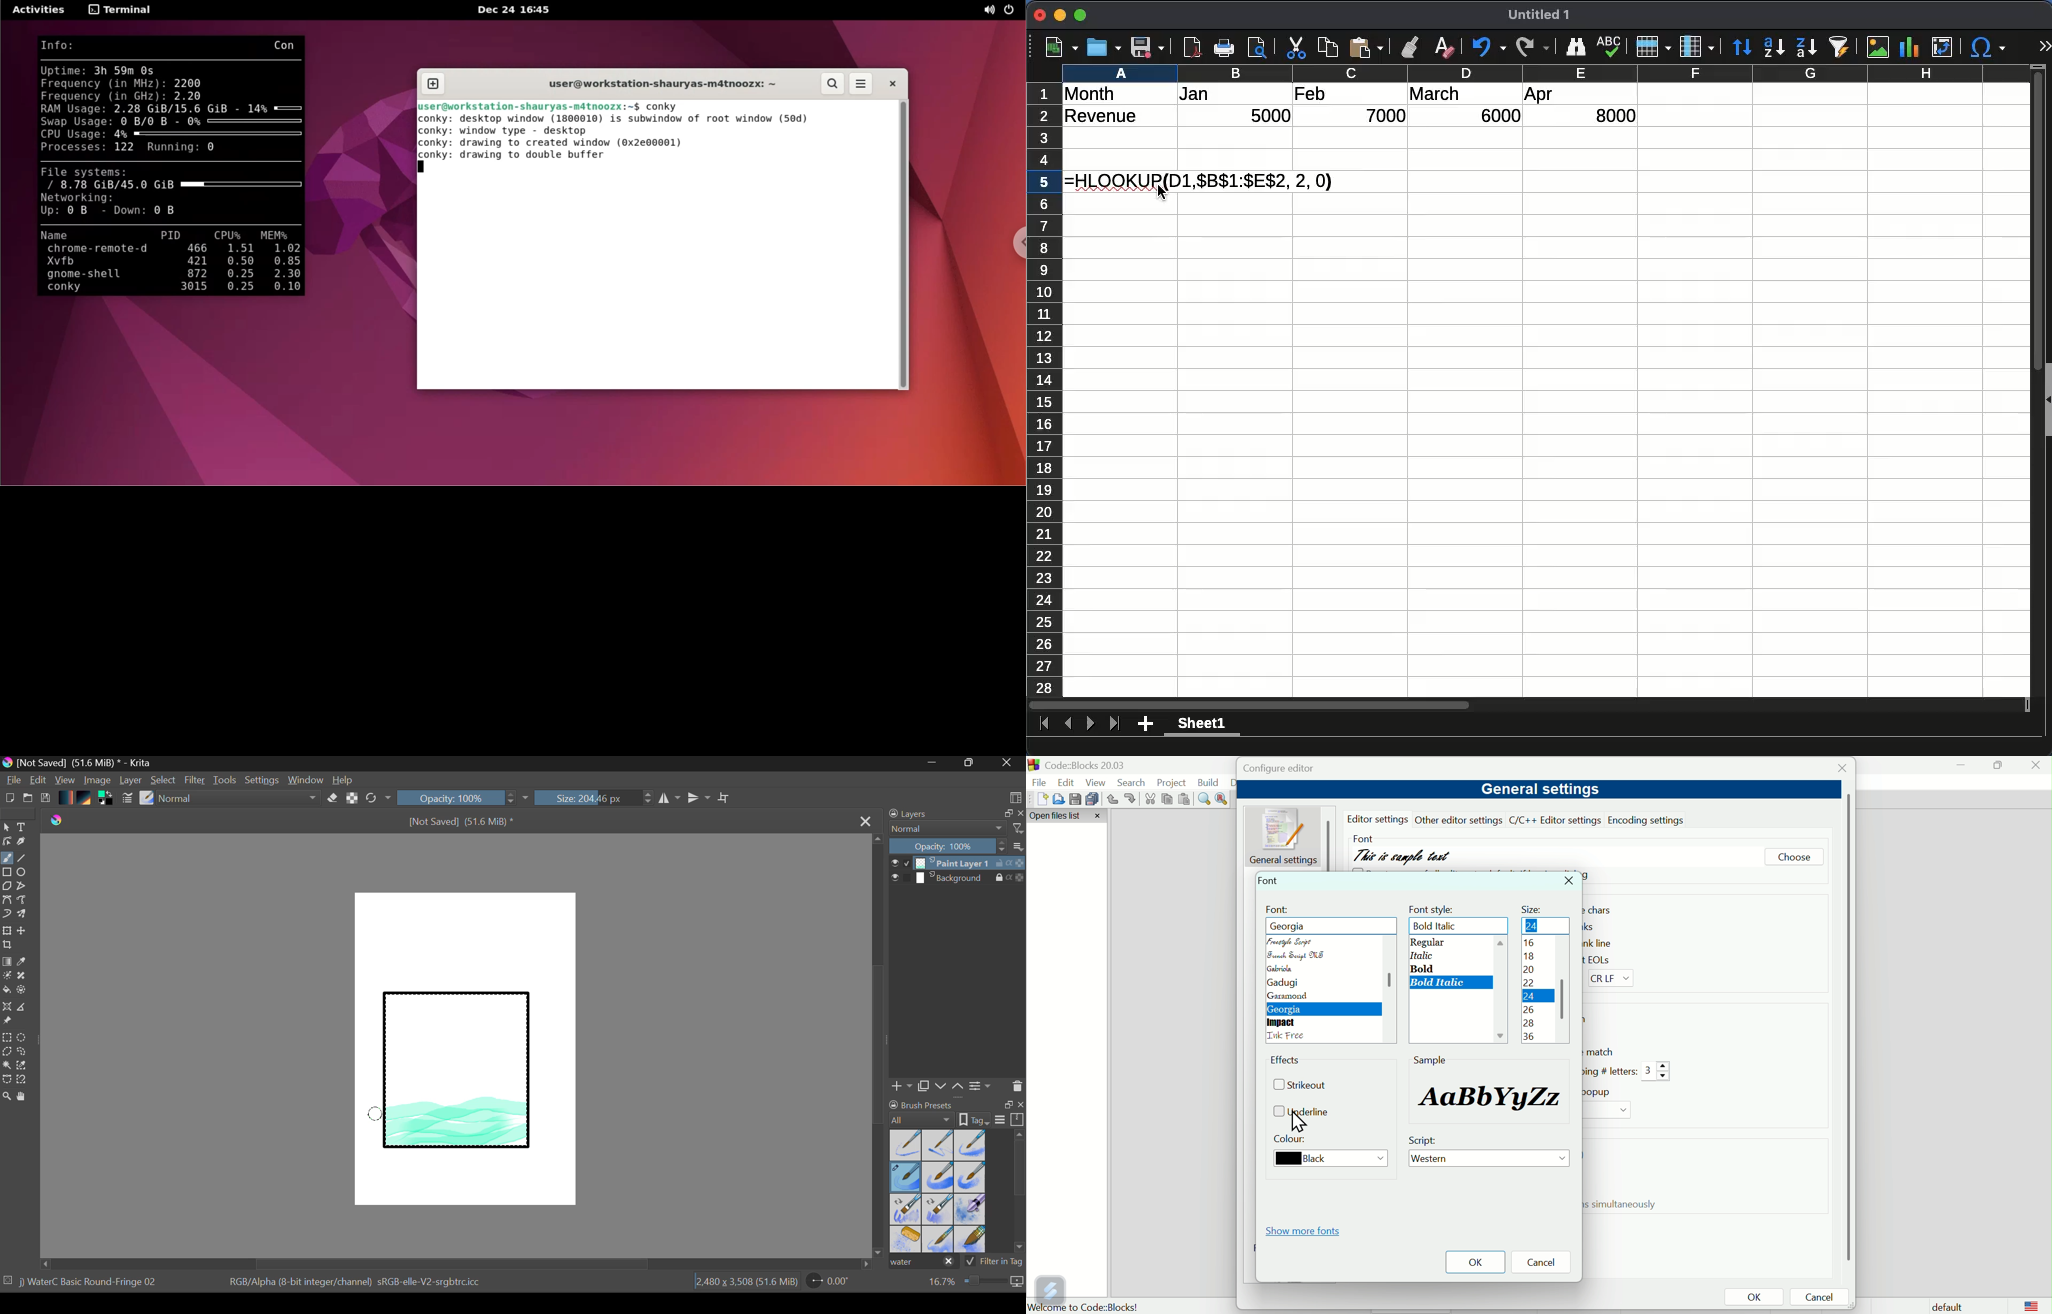 The image size is (2072, 1316). What do you see at coordinates (464, 798) in the screenshot?
I see `Opacity` at bounding box center [464, 798].